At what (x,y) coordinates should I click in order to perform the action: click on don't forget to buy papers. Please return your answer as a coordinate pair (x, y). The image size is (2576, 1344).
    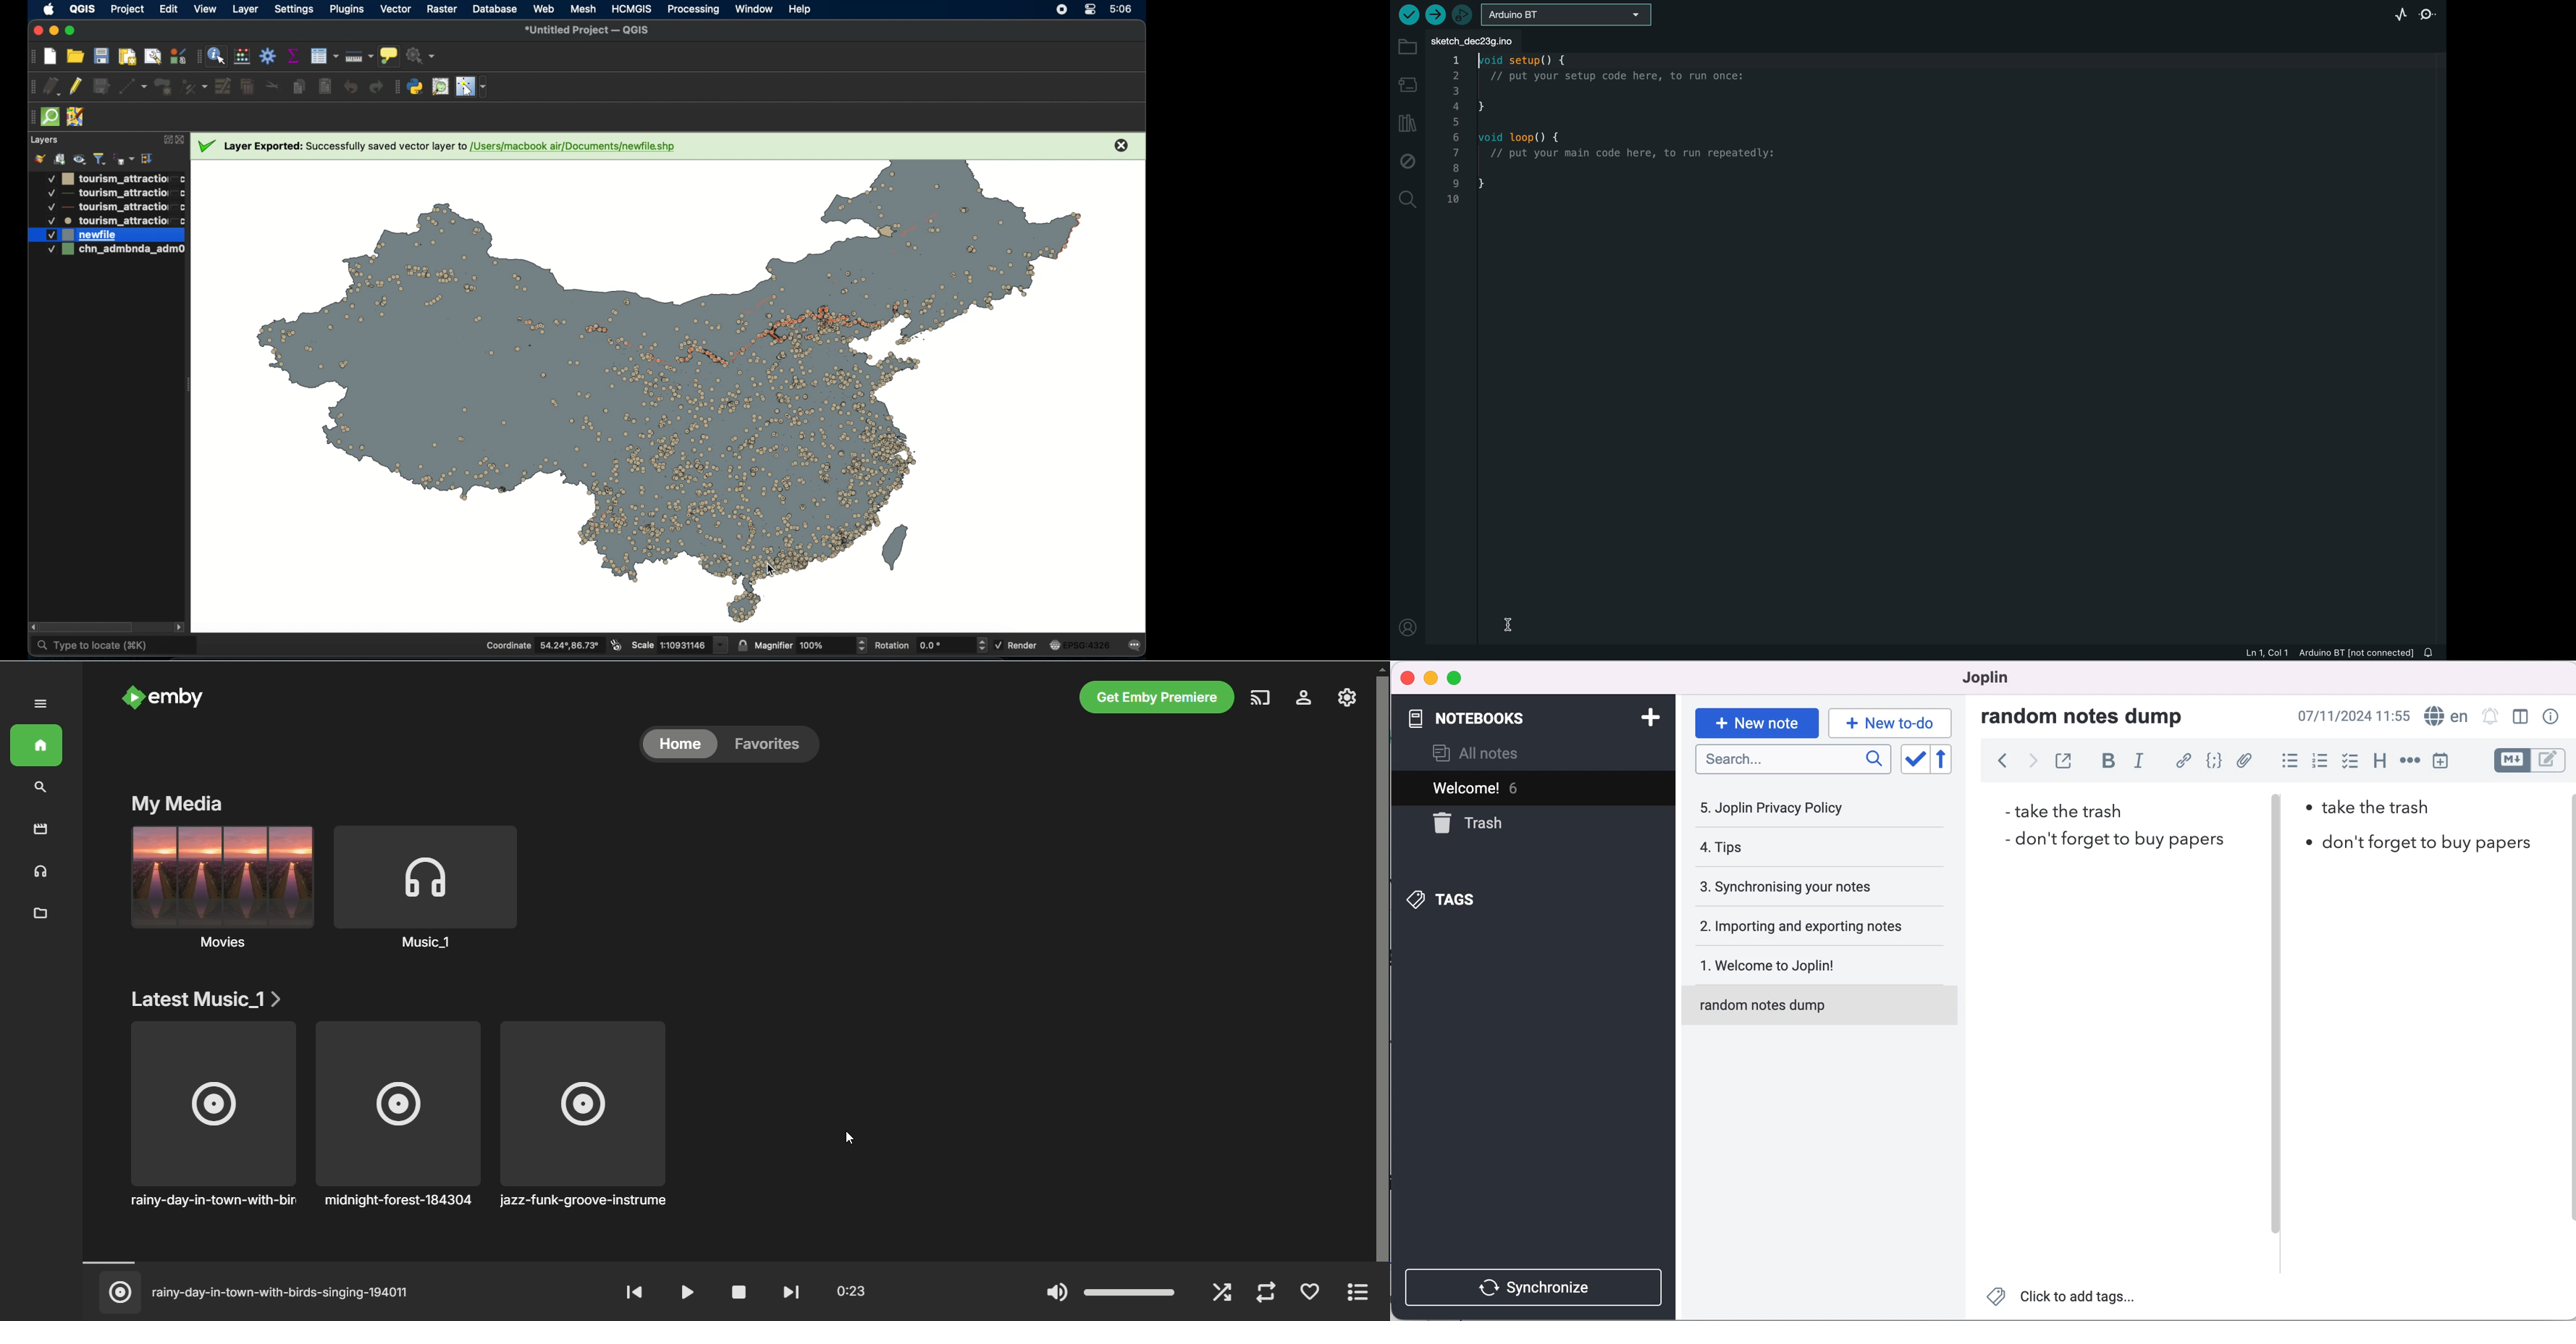
    Looking at the image, I should click on (2107, 839).